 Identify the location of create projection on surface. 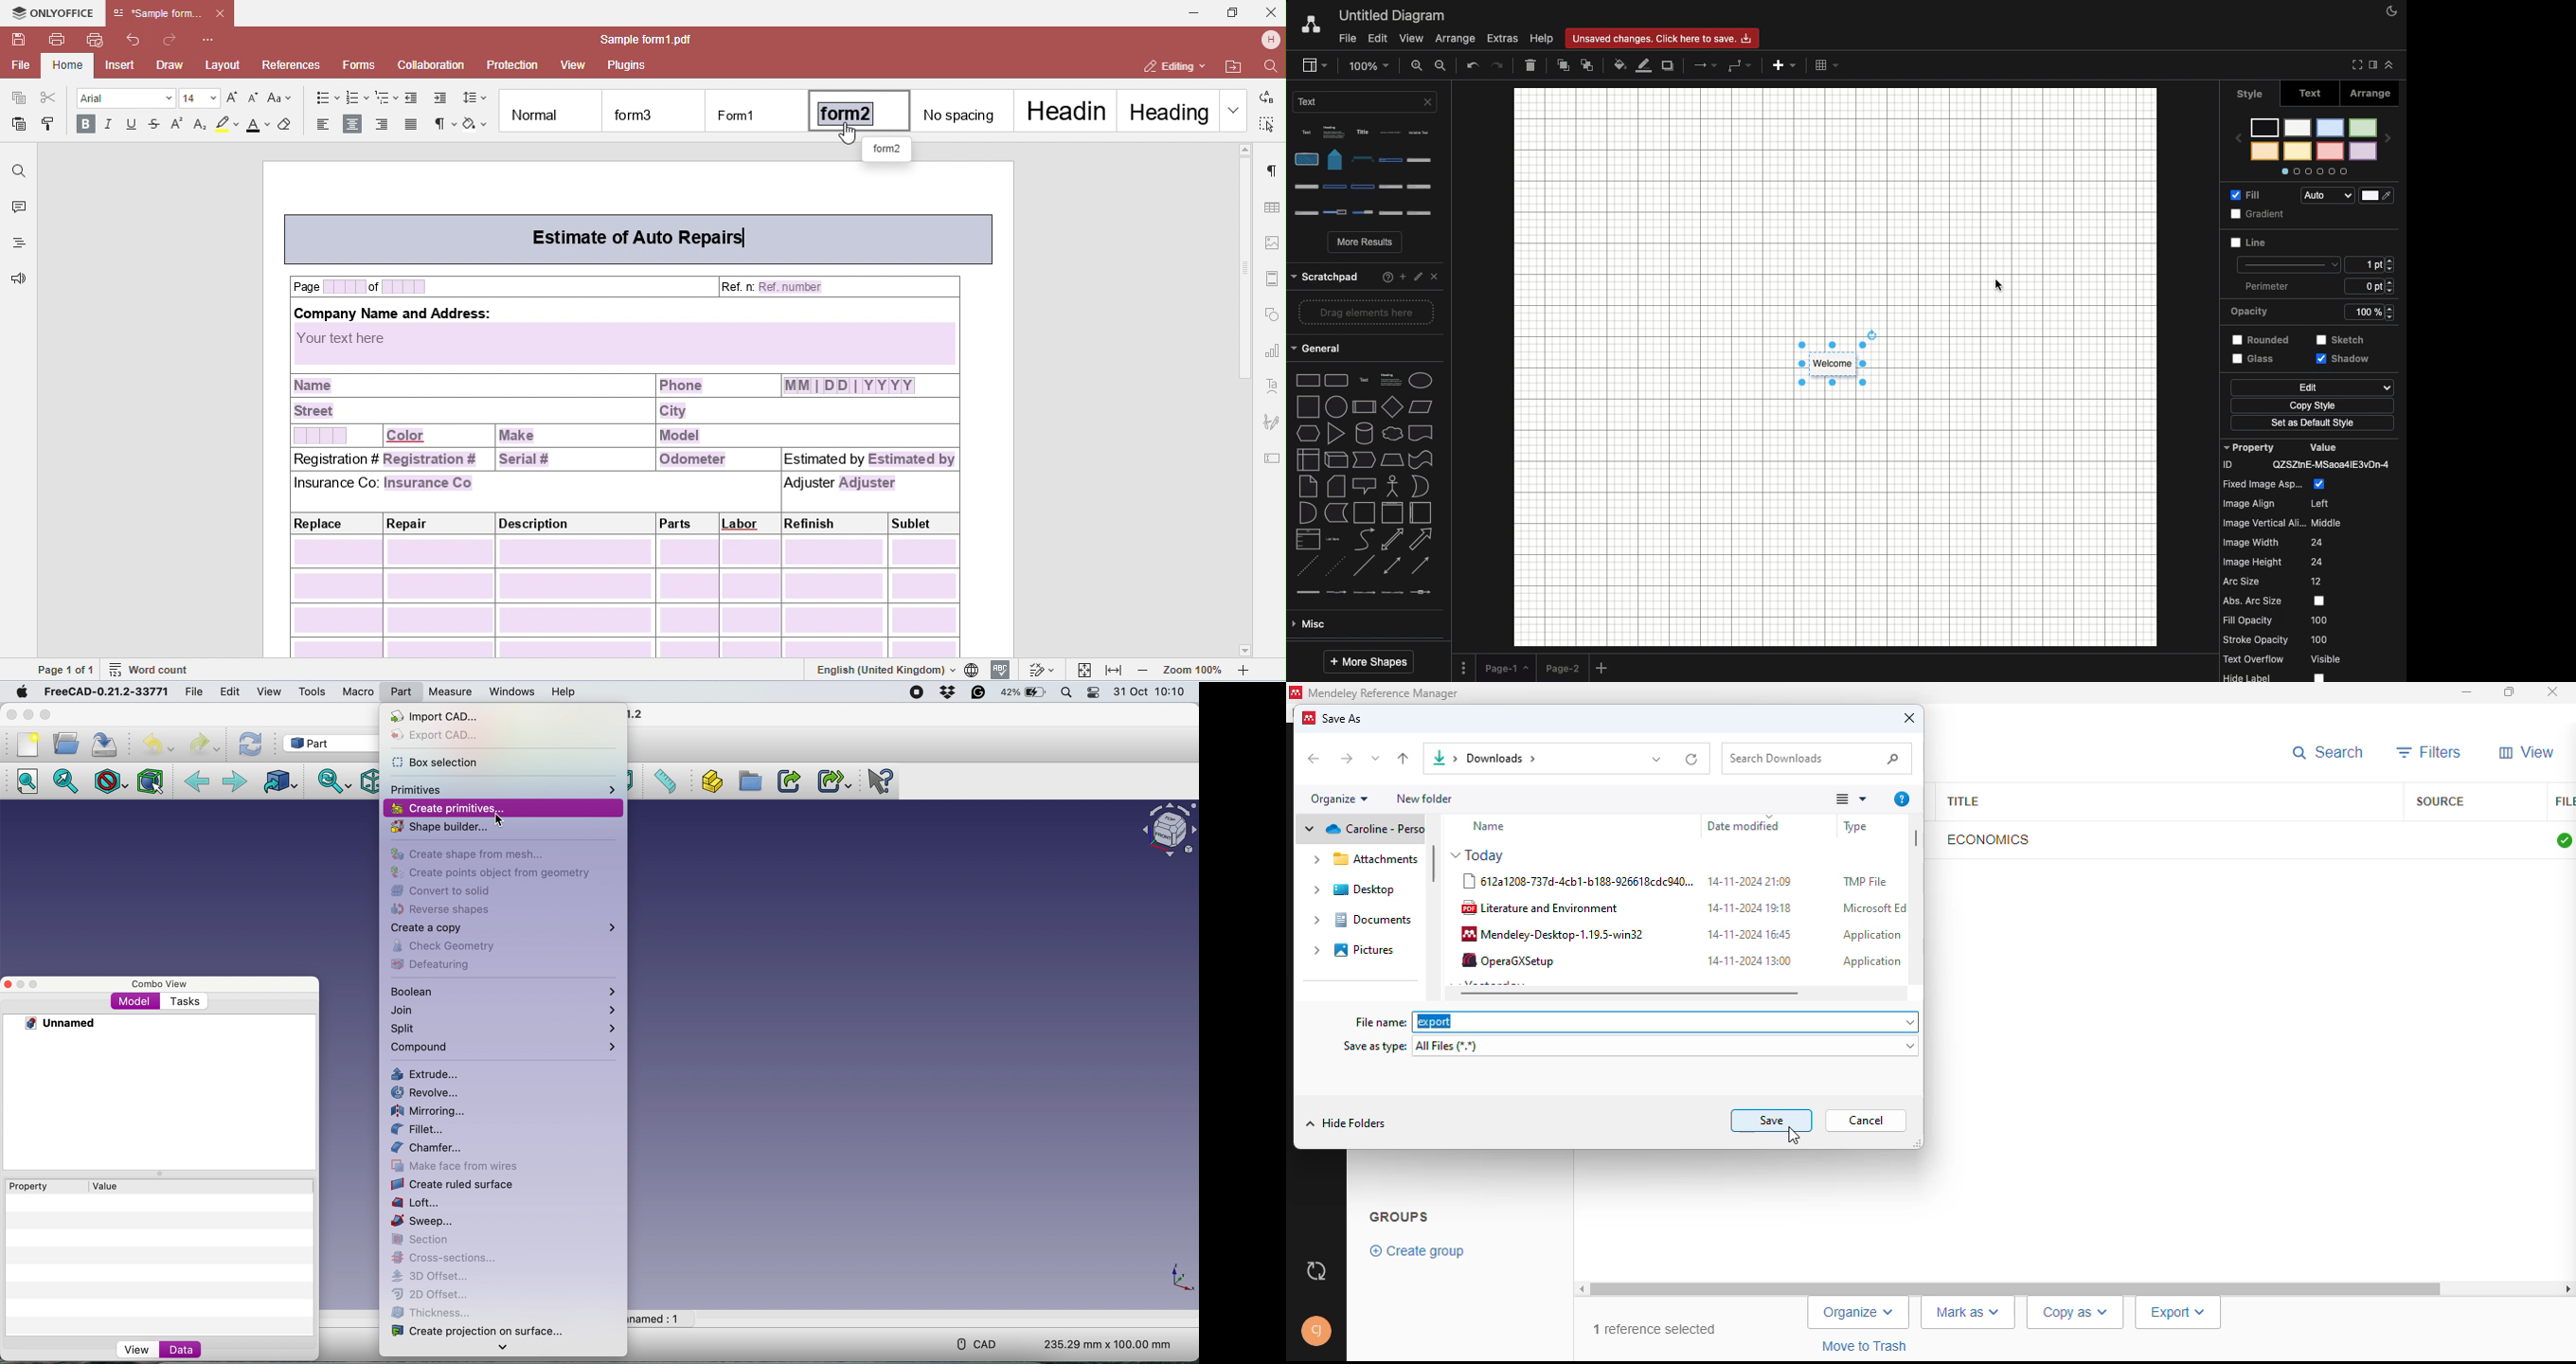
(485, 1329).